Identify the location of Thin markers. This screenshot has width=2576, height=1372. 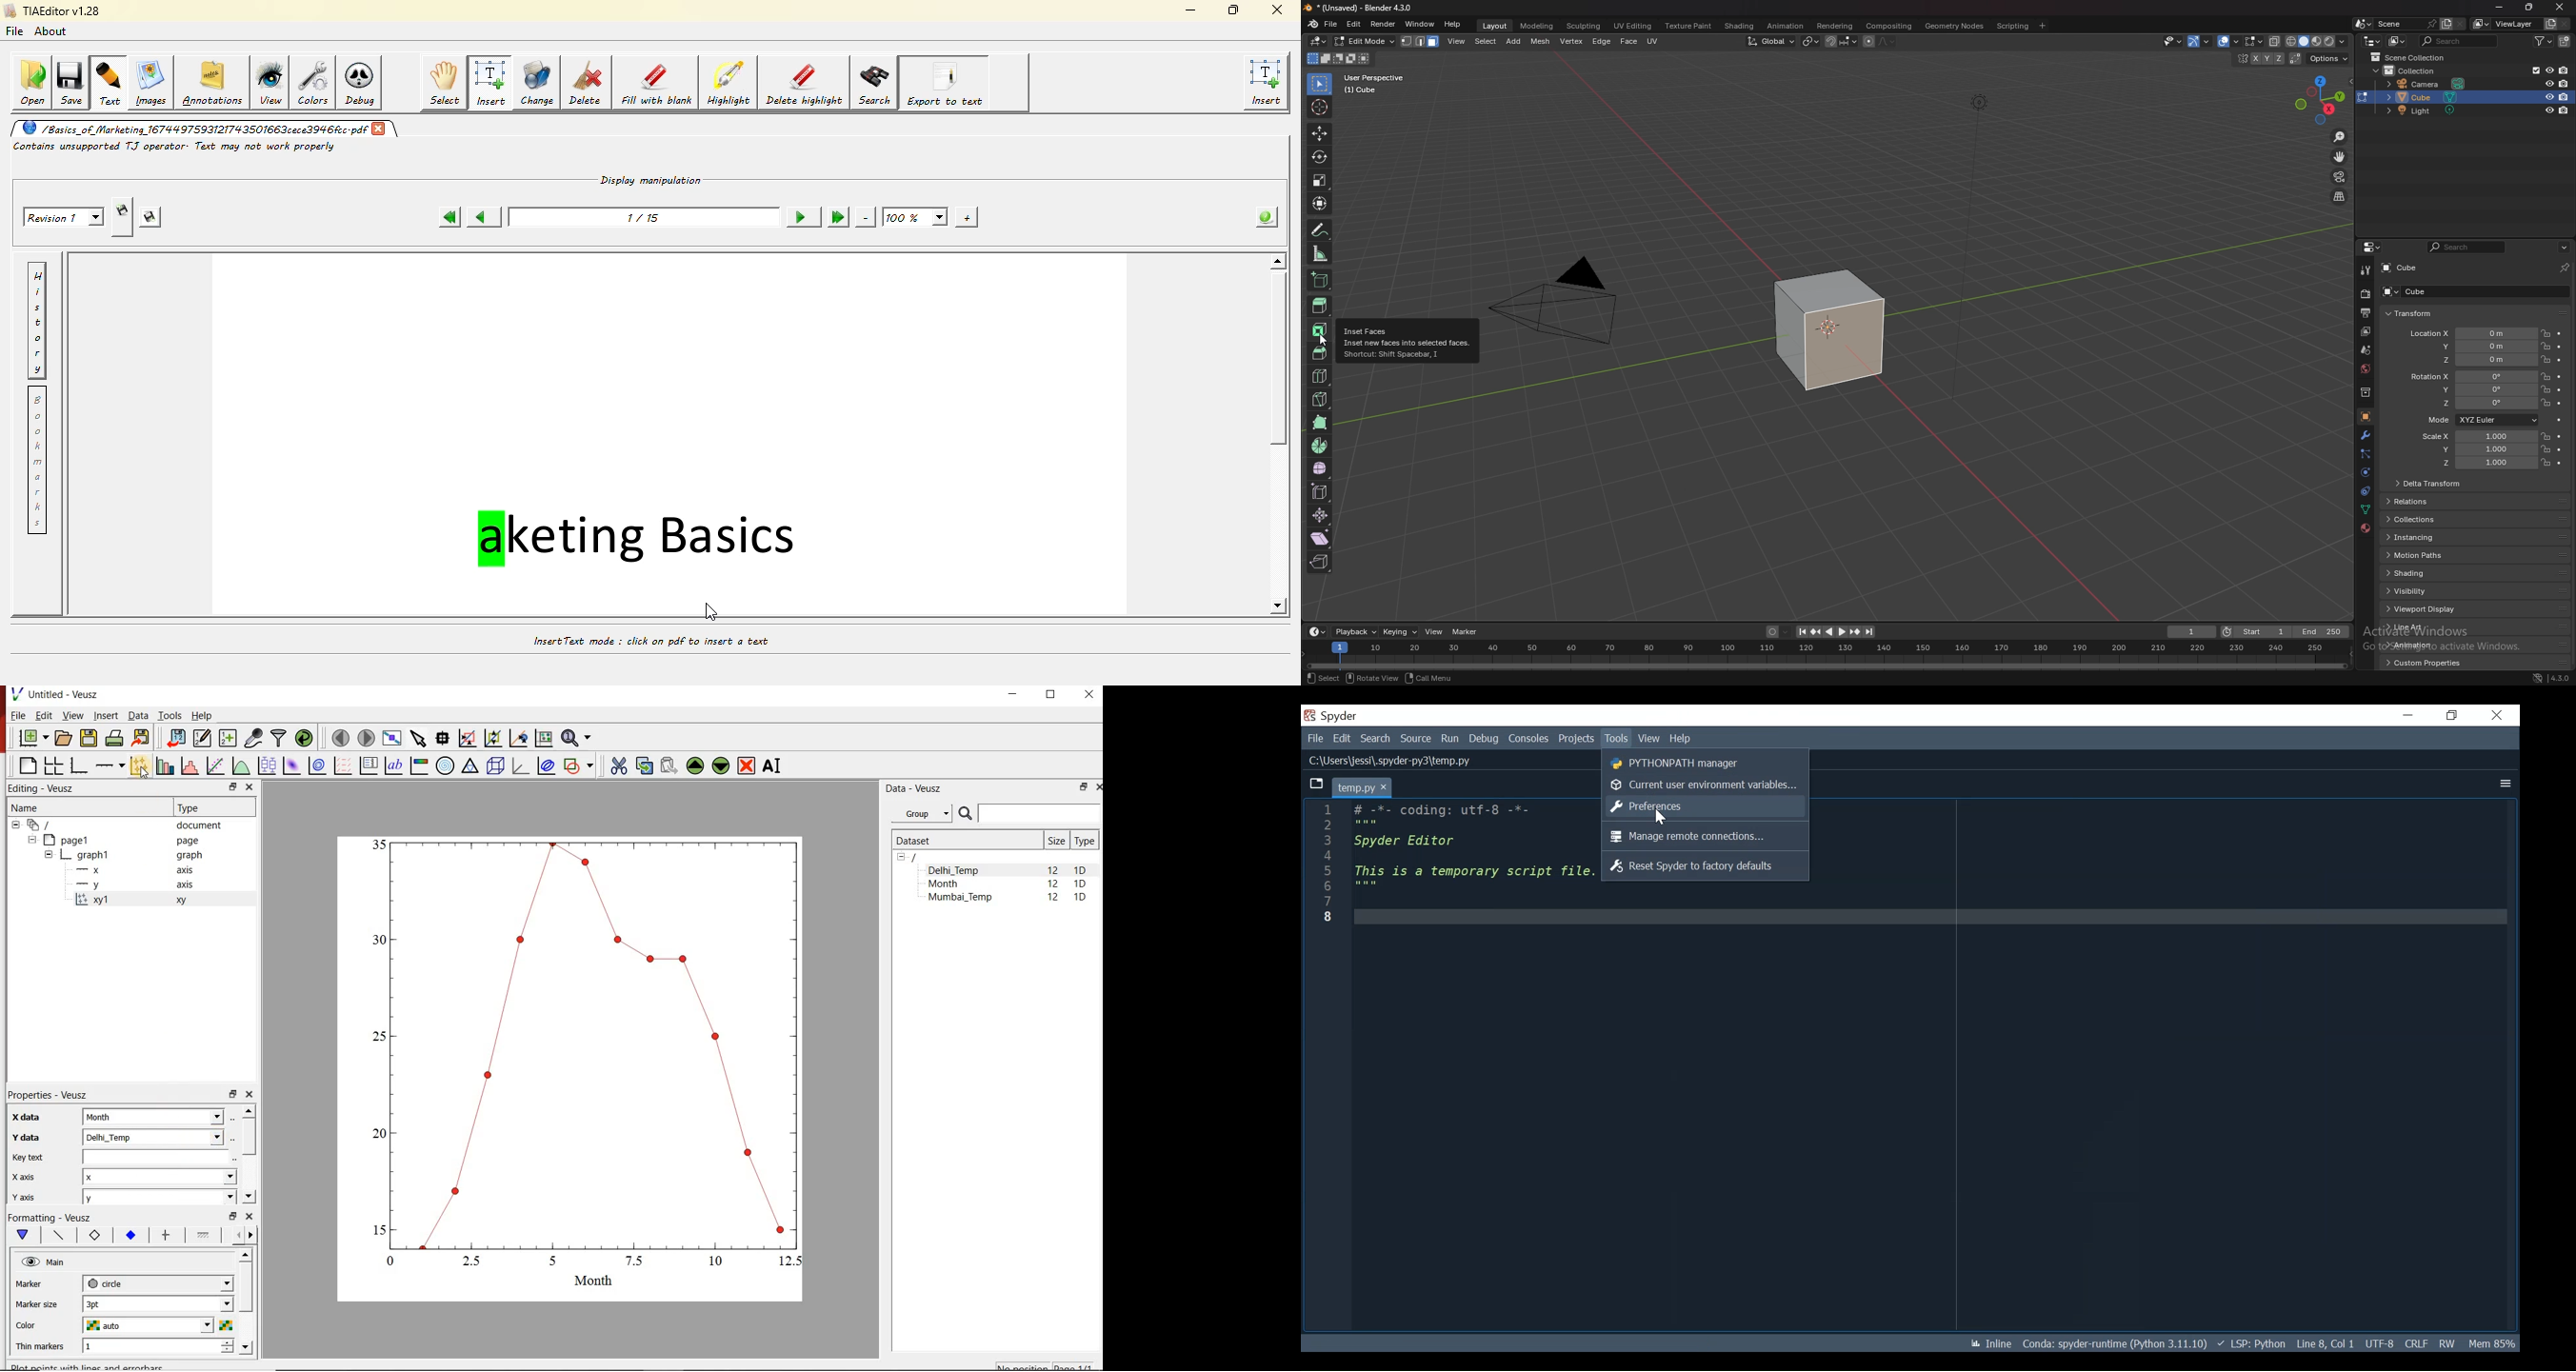
(39, 1347).